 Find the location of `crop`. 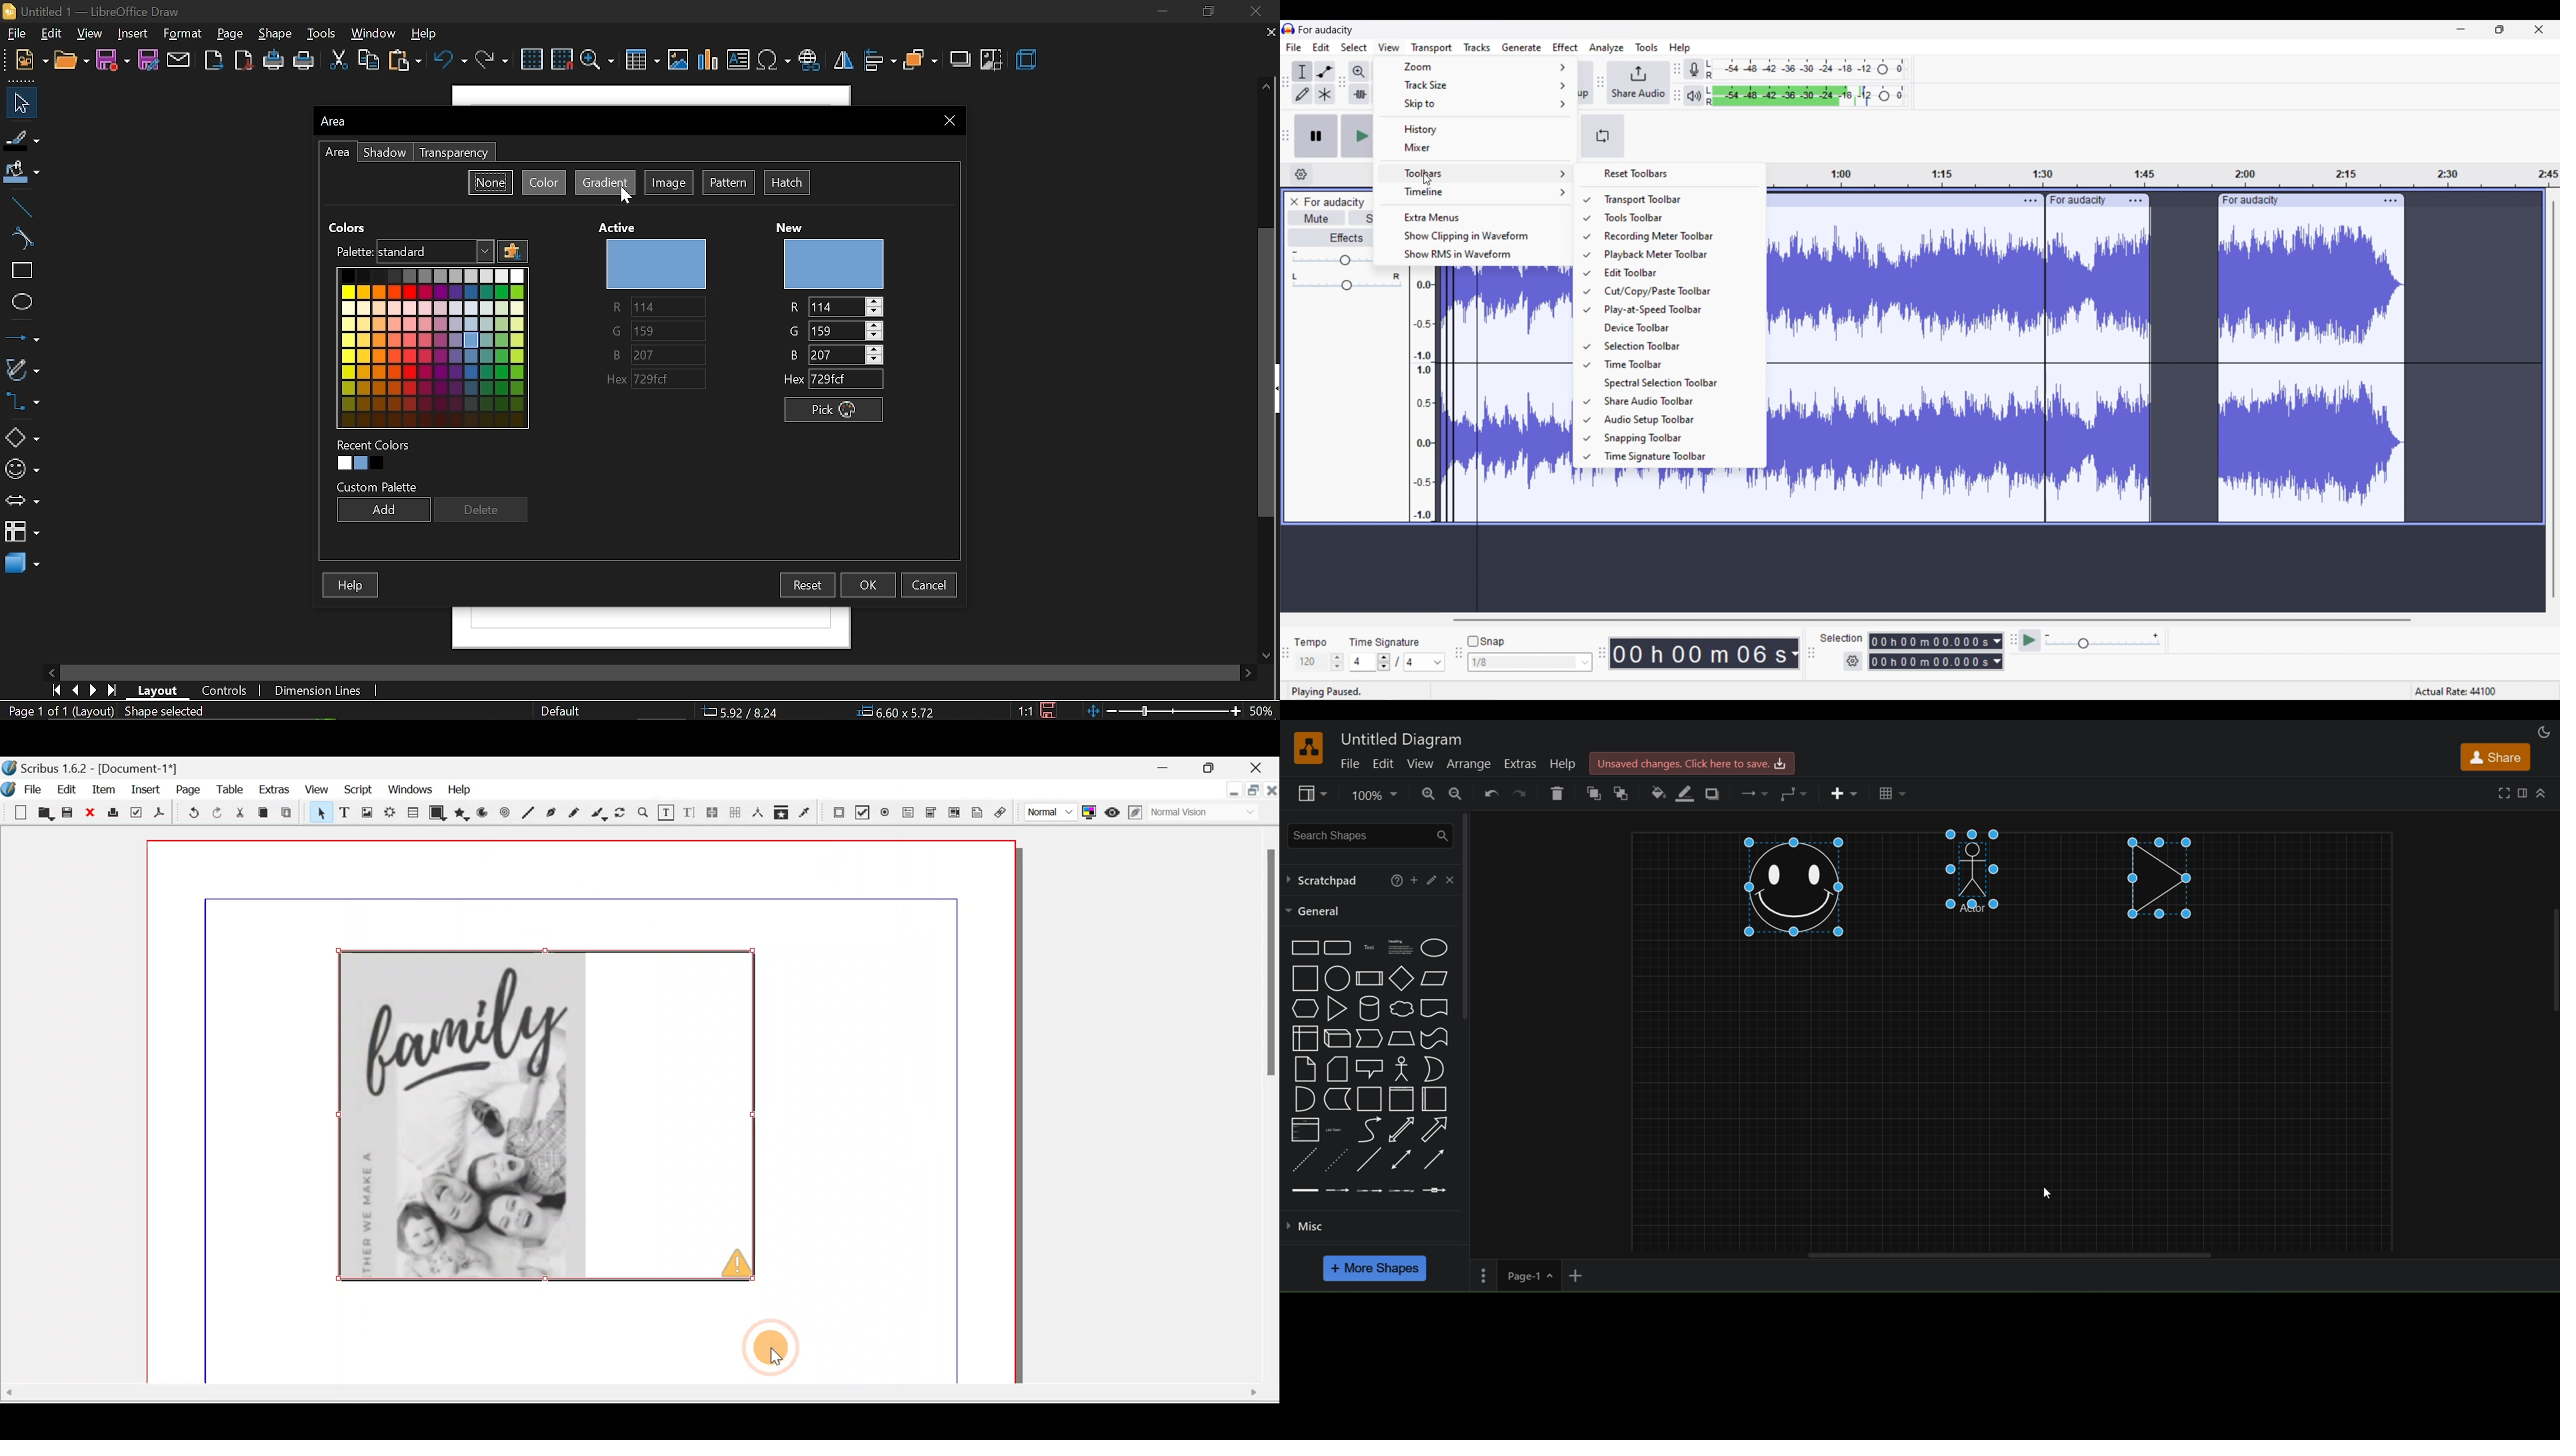

crop is located at coordinates (992, 59).